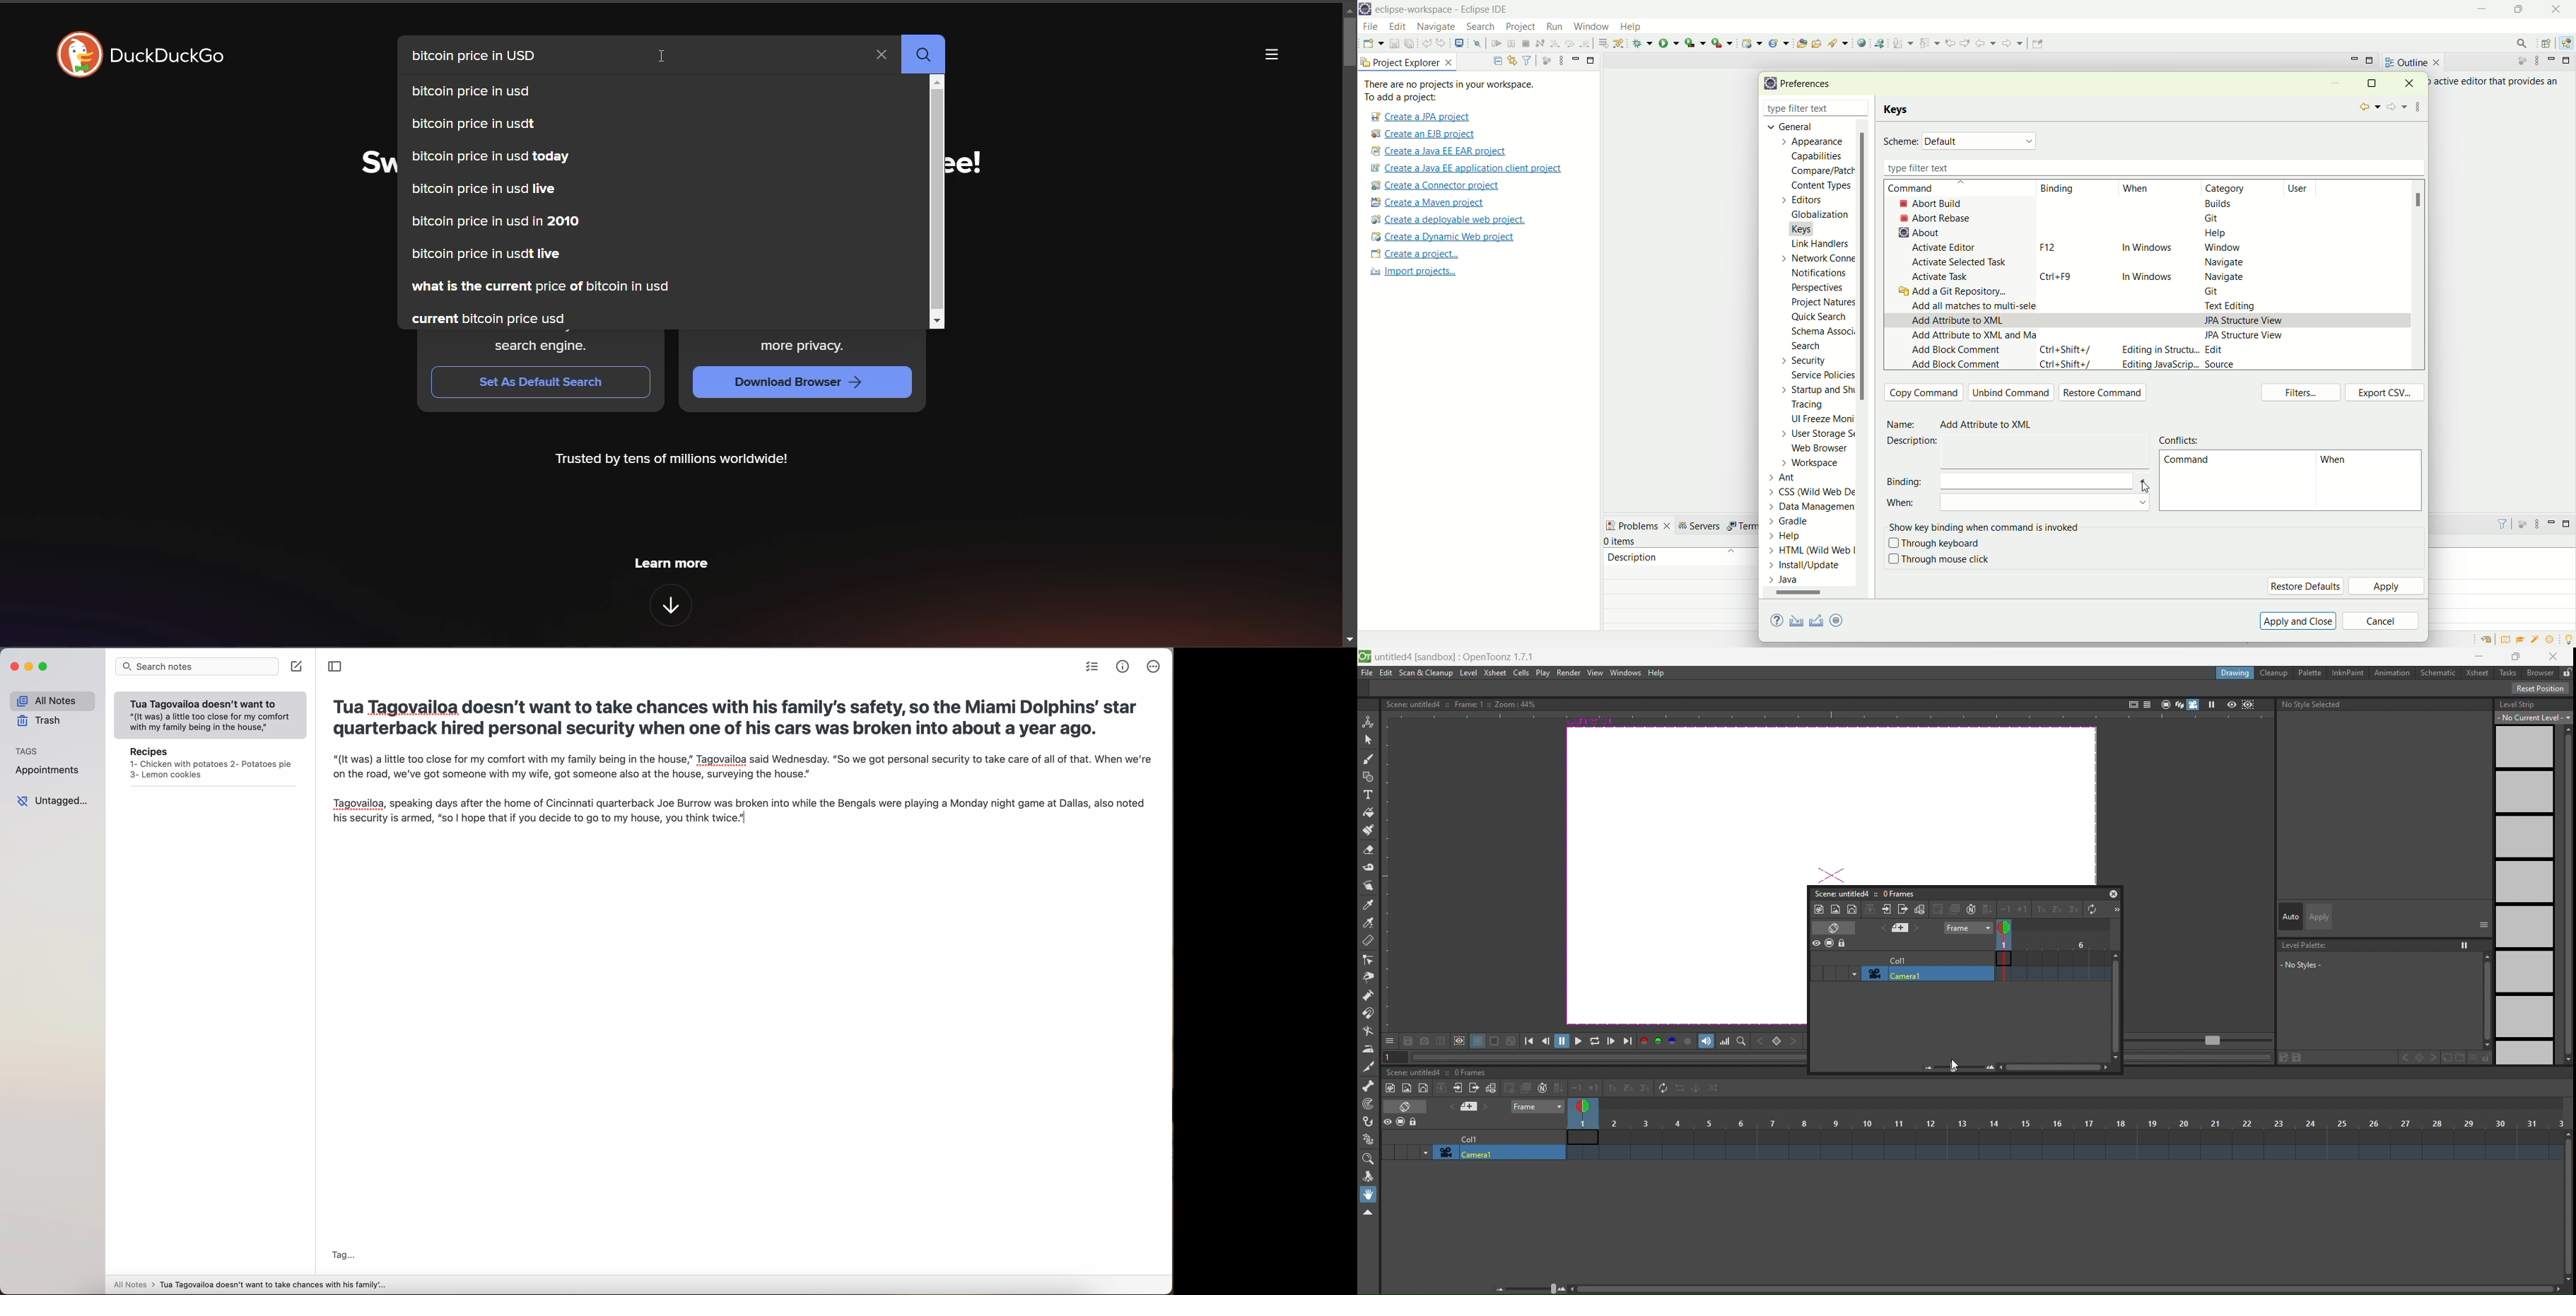 Image resolution: width=2576 pixels, height=1316 pixels. What do you see at coordinates (2522, 9) in the screenshot?
I see `maximize` at bounding box center [2522, 9].